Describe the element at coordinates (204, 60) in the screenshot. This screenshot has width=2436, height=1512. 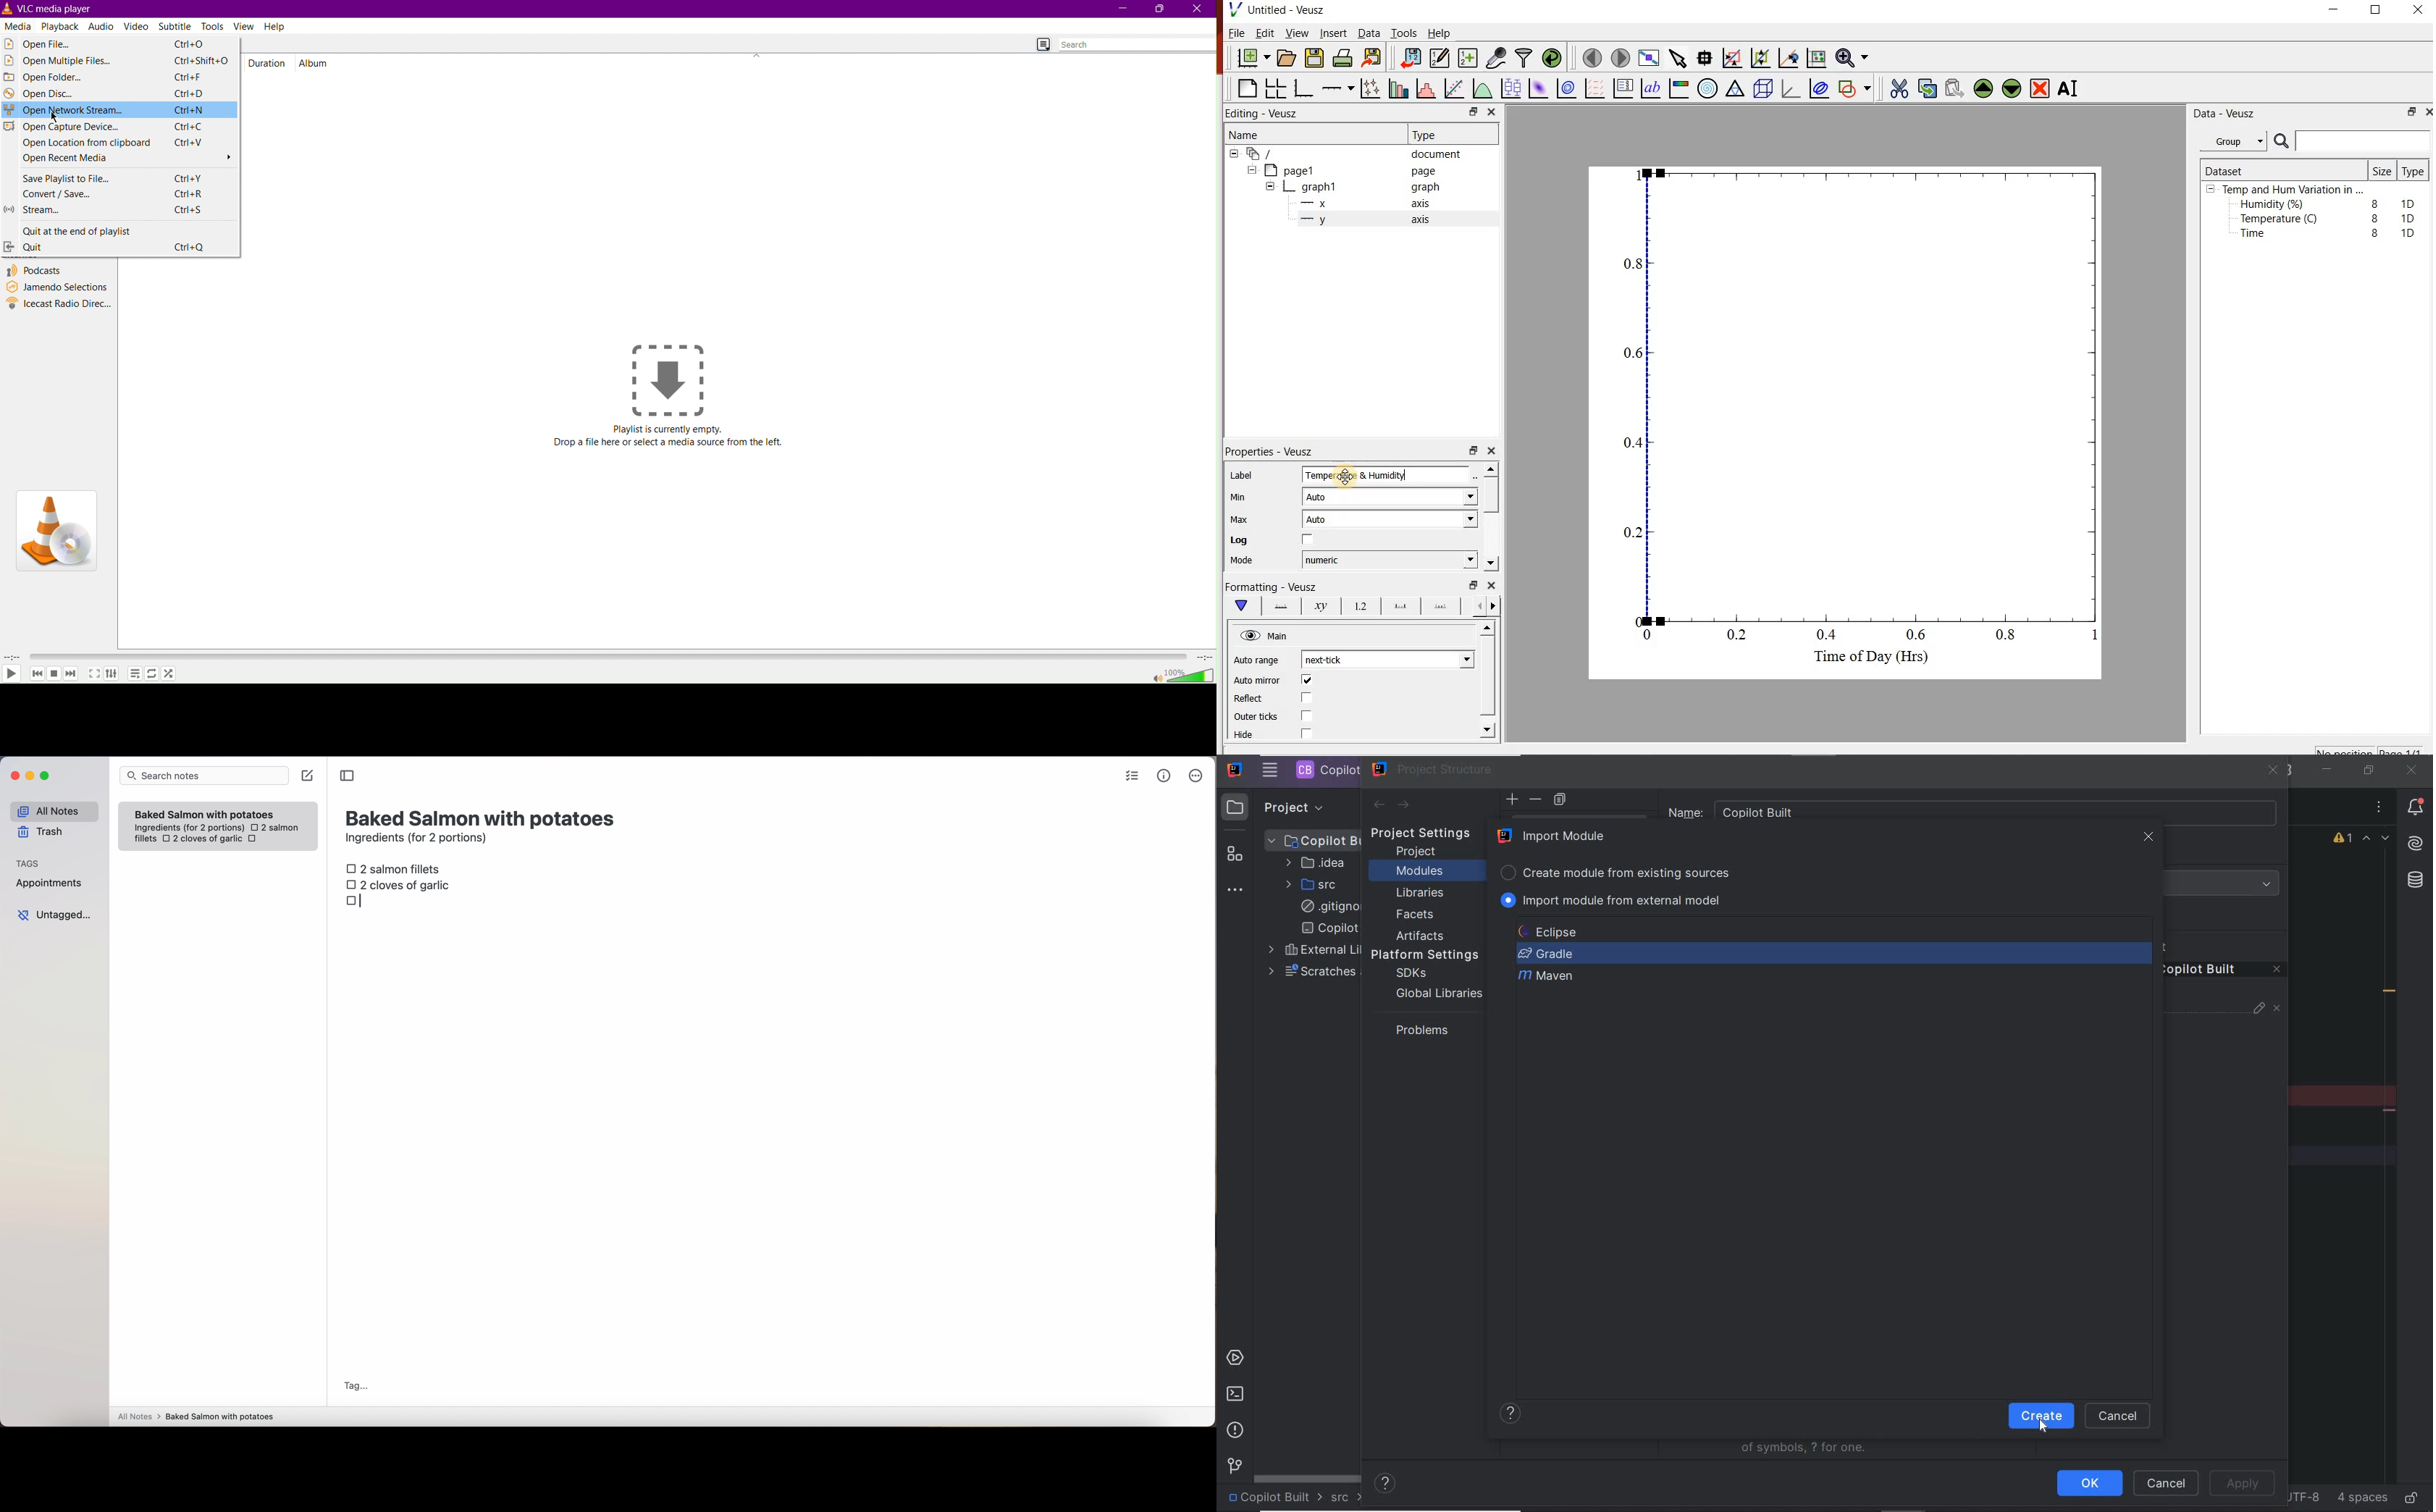
I see `Ctrl+Shift+O` at that location.